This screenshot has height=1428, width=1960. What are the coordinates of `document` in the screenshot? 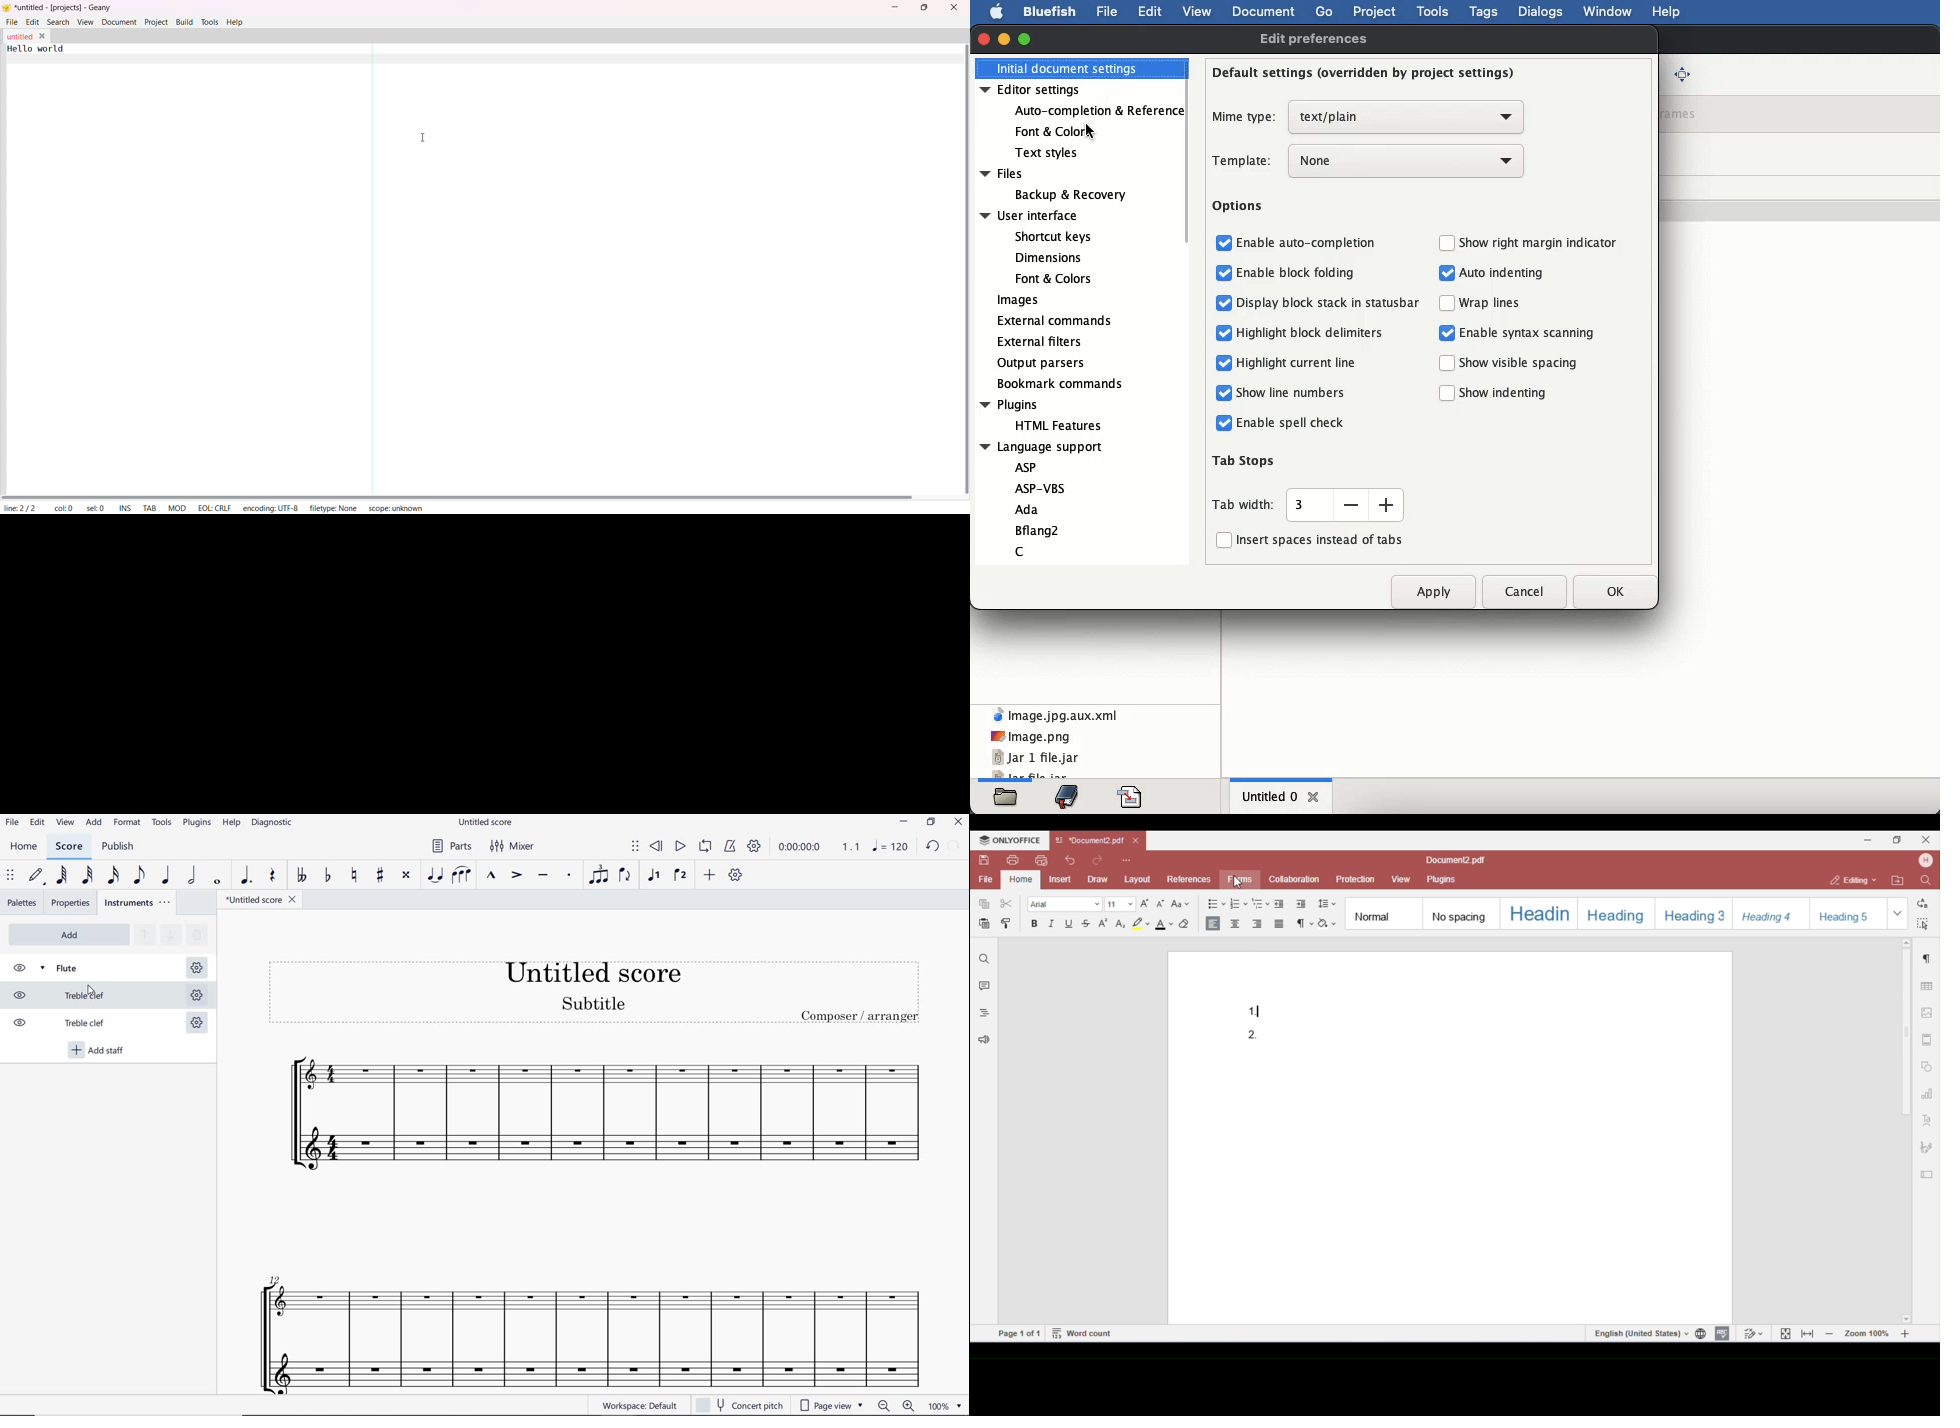 It's located at (119, 21).